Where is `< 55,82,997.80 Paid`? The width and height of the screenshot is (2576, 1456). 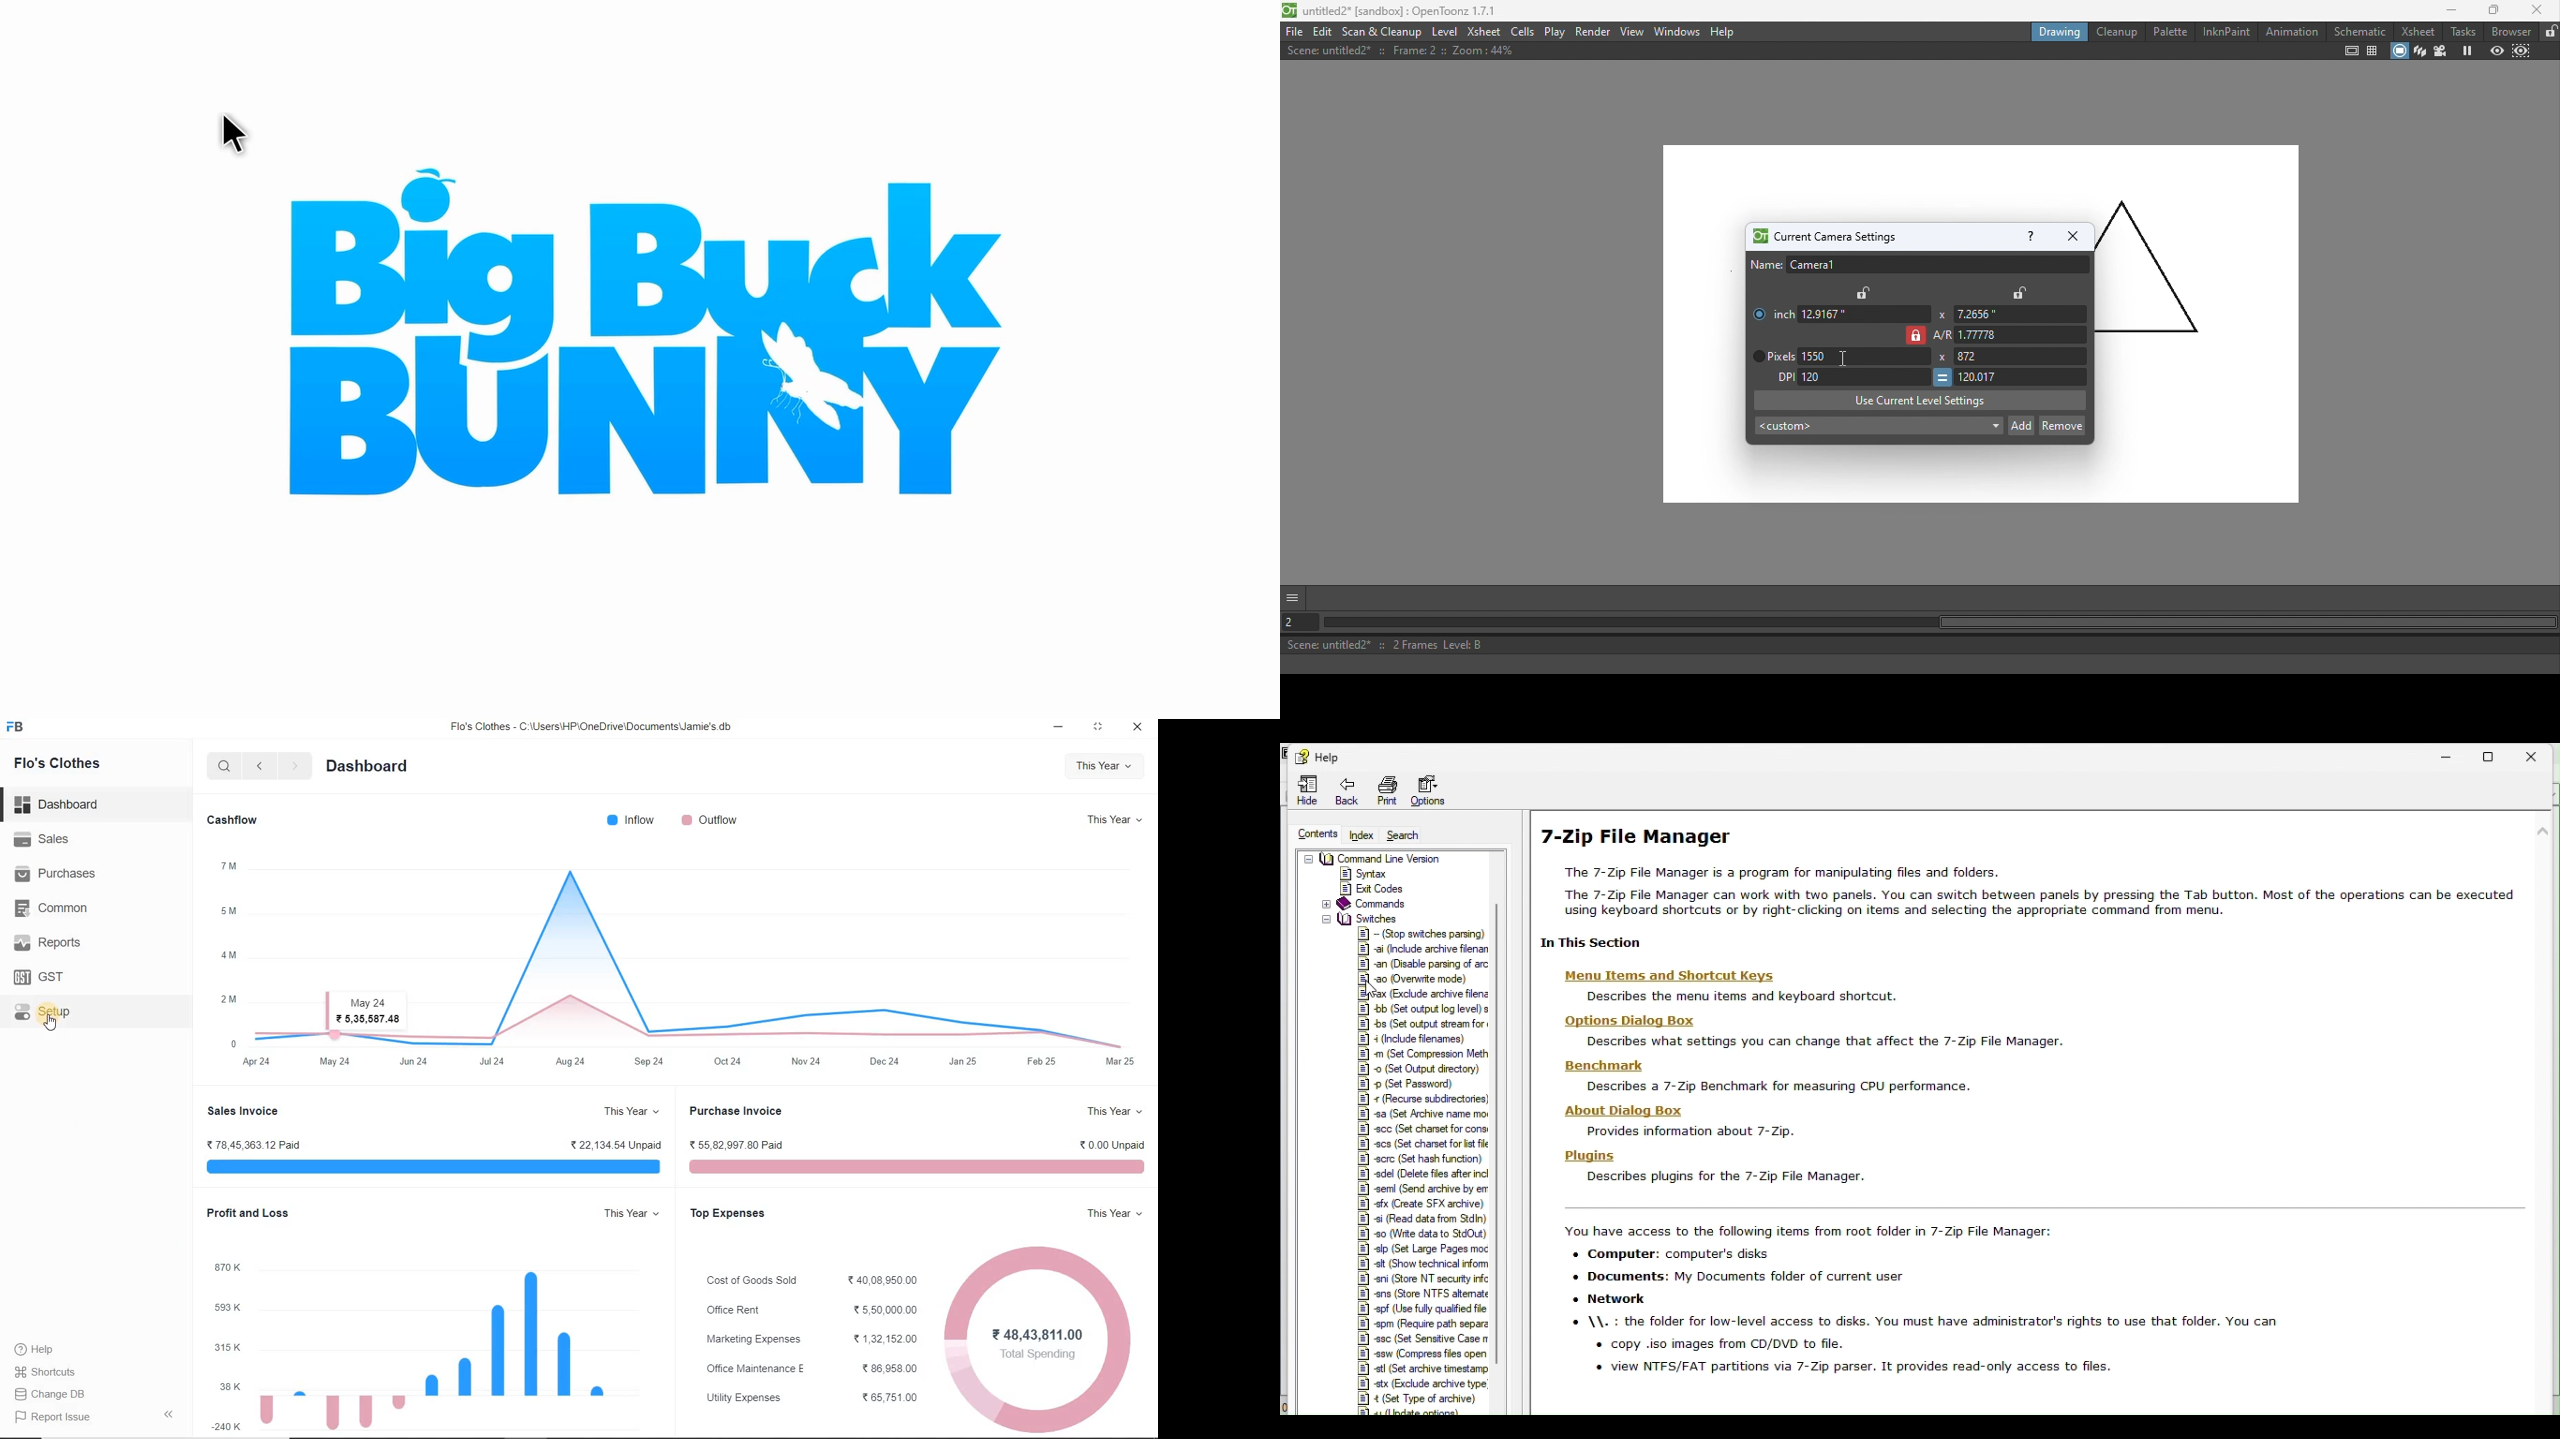 < 55,82,997.80 Paid is located at coordinates (737, 1142).